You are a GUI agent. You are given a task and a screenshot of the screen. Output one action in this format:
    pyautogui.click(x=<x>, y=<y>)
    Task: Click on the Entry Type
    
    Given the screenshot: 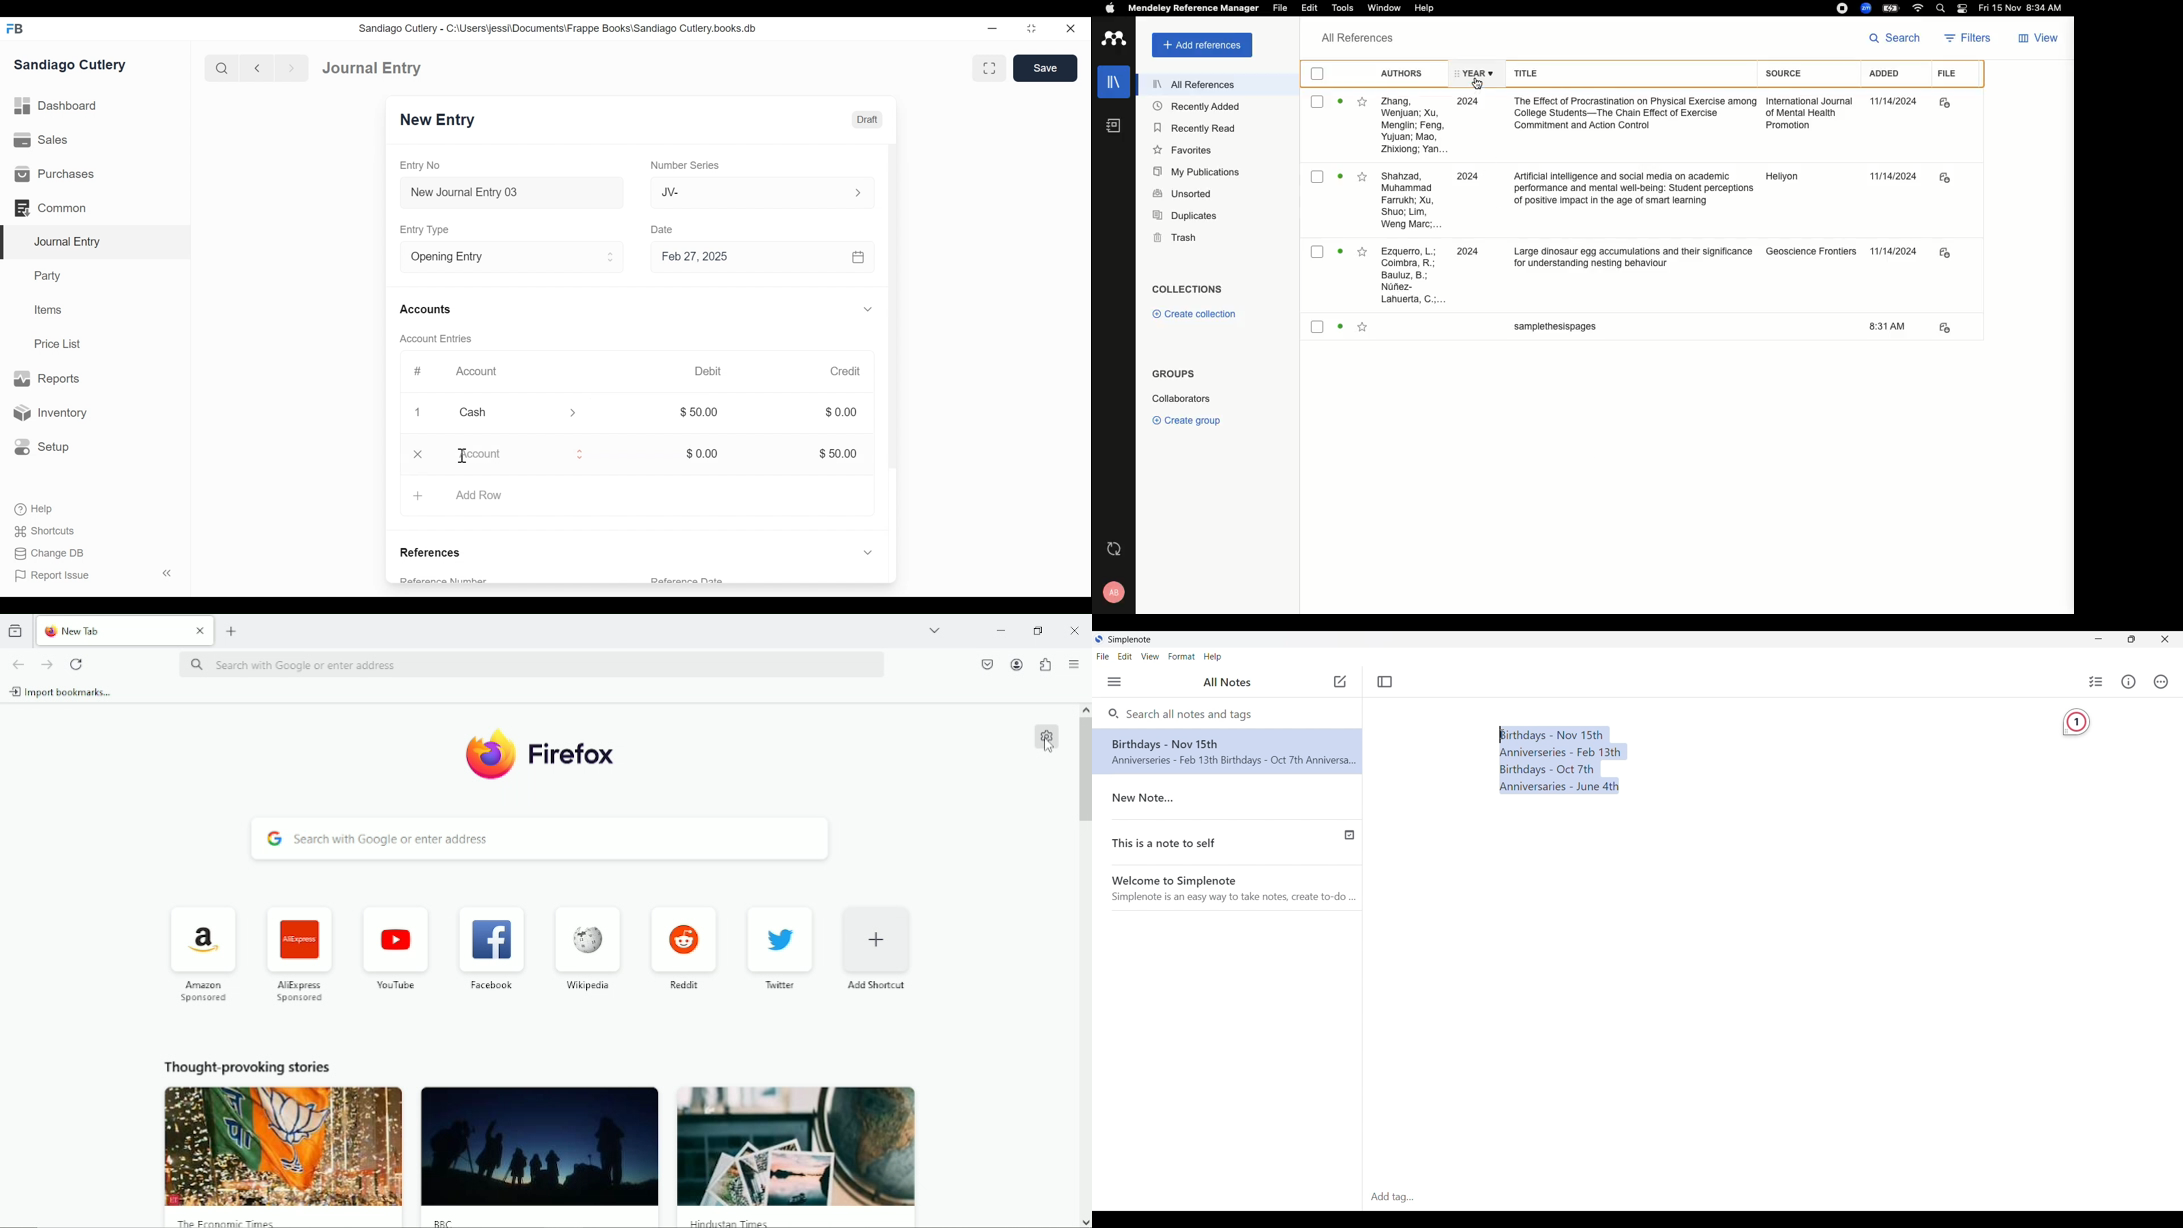 What is the action you would take?
    pyautogui.click(x=427, y=230)
    